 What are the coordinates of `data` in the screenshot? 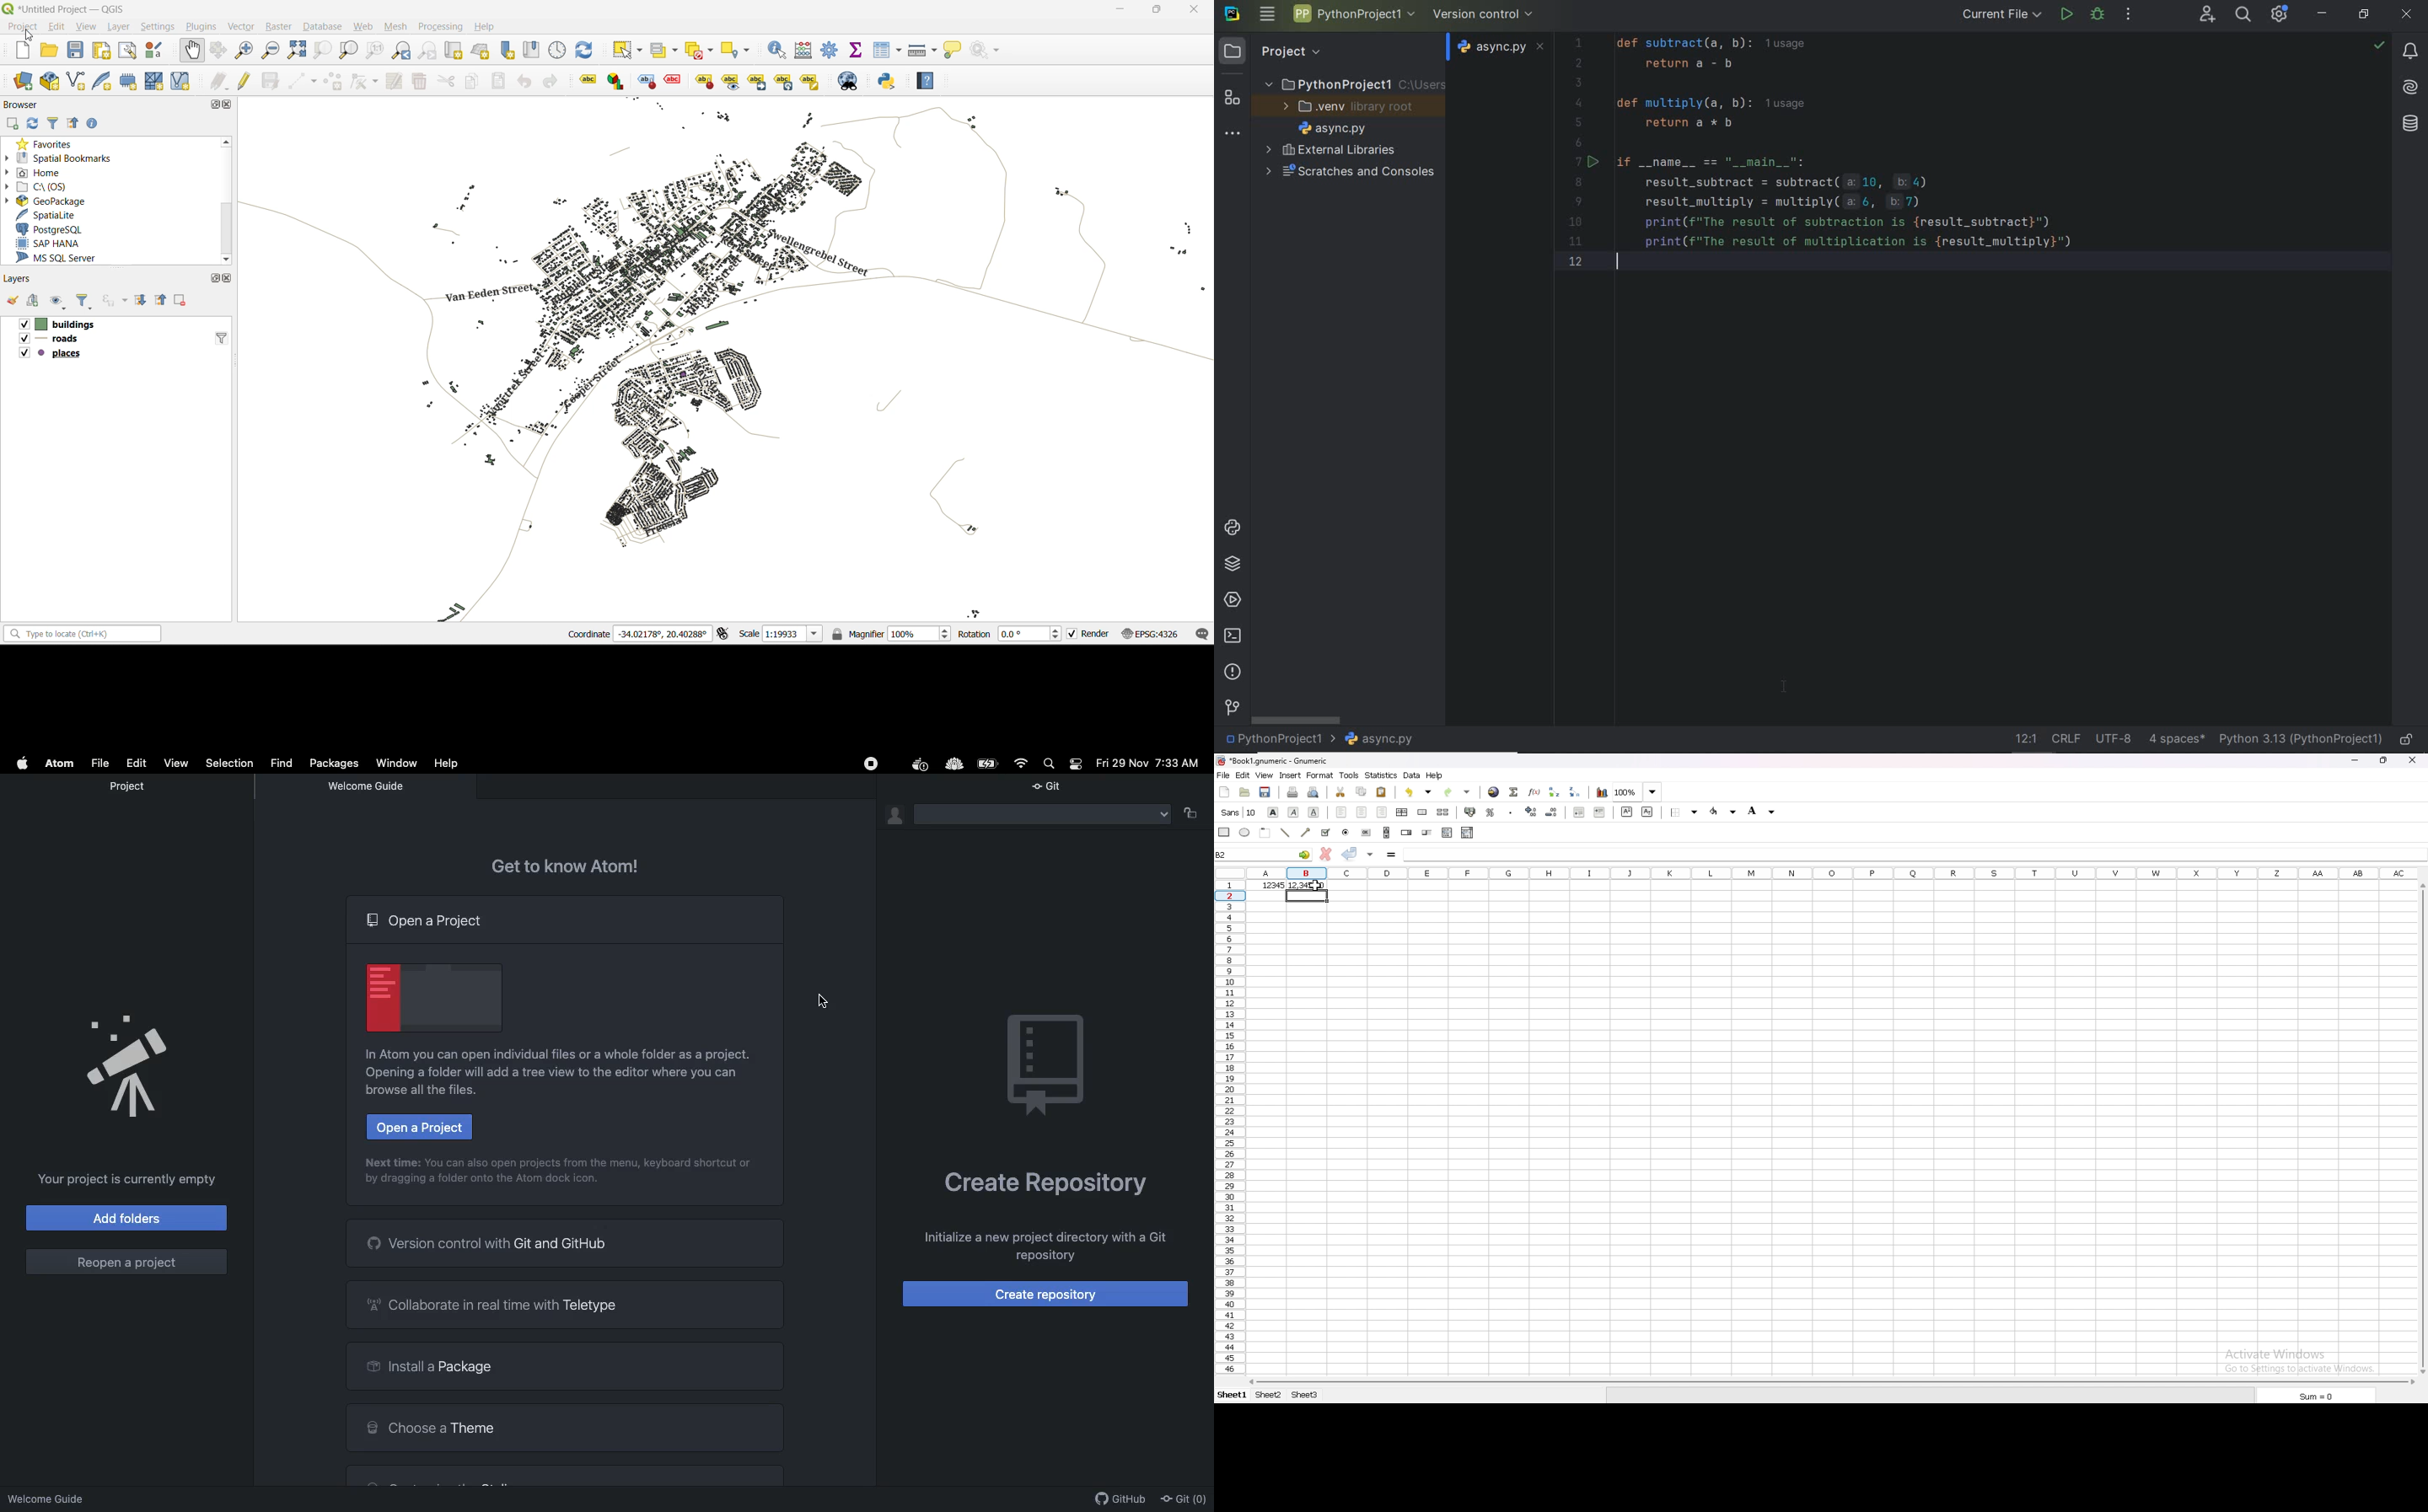 It's located at (1411, 775).